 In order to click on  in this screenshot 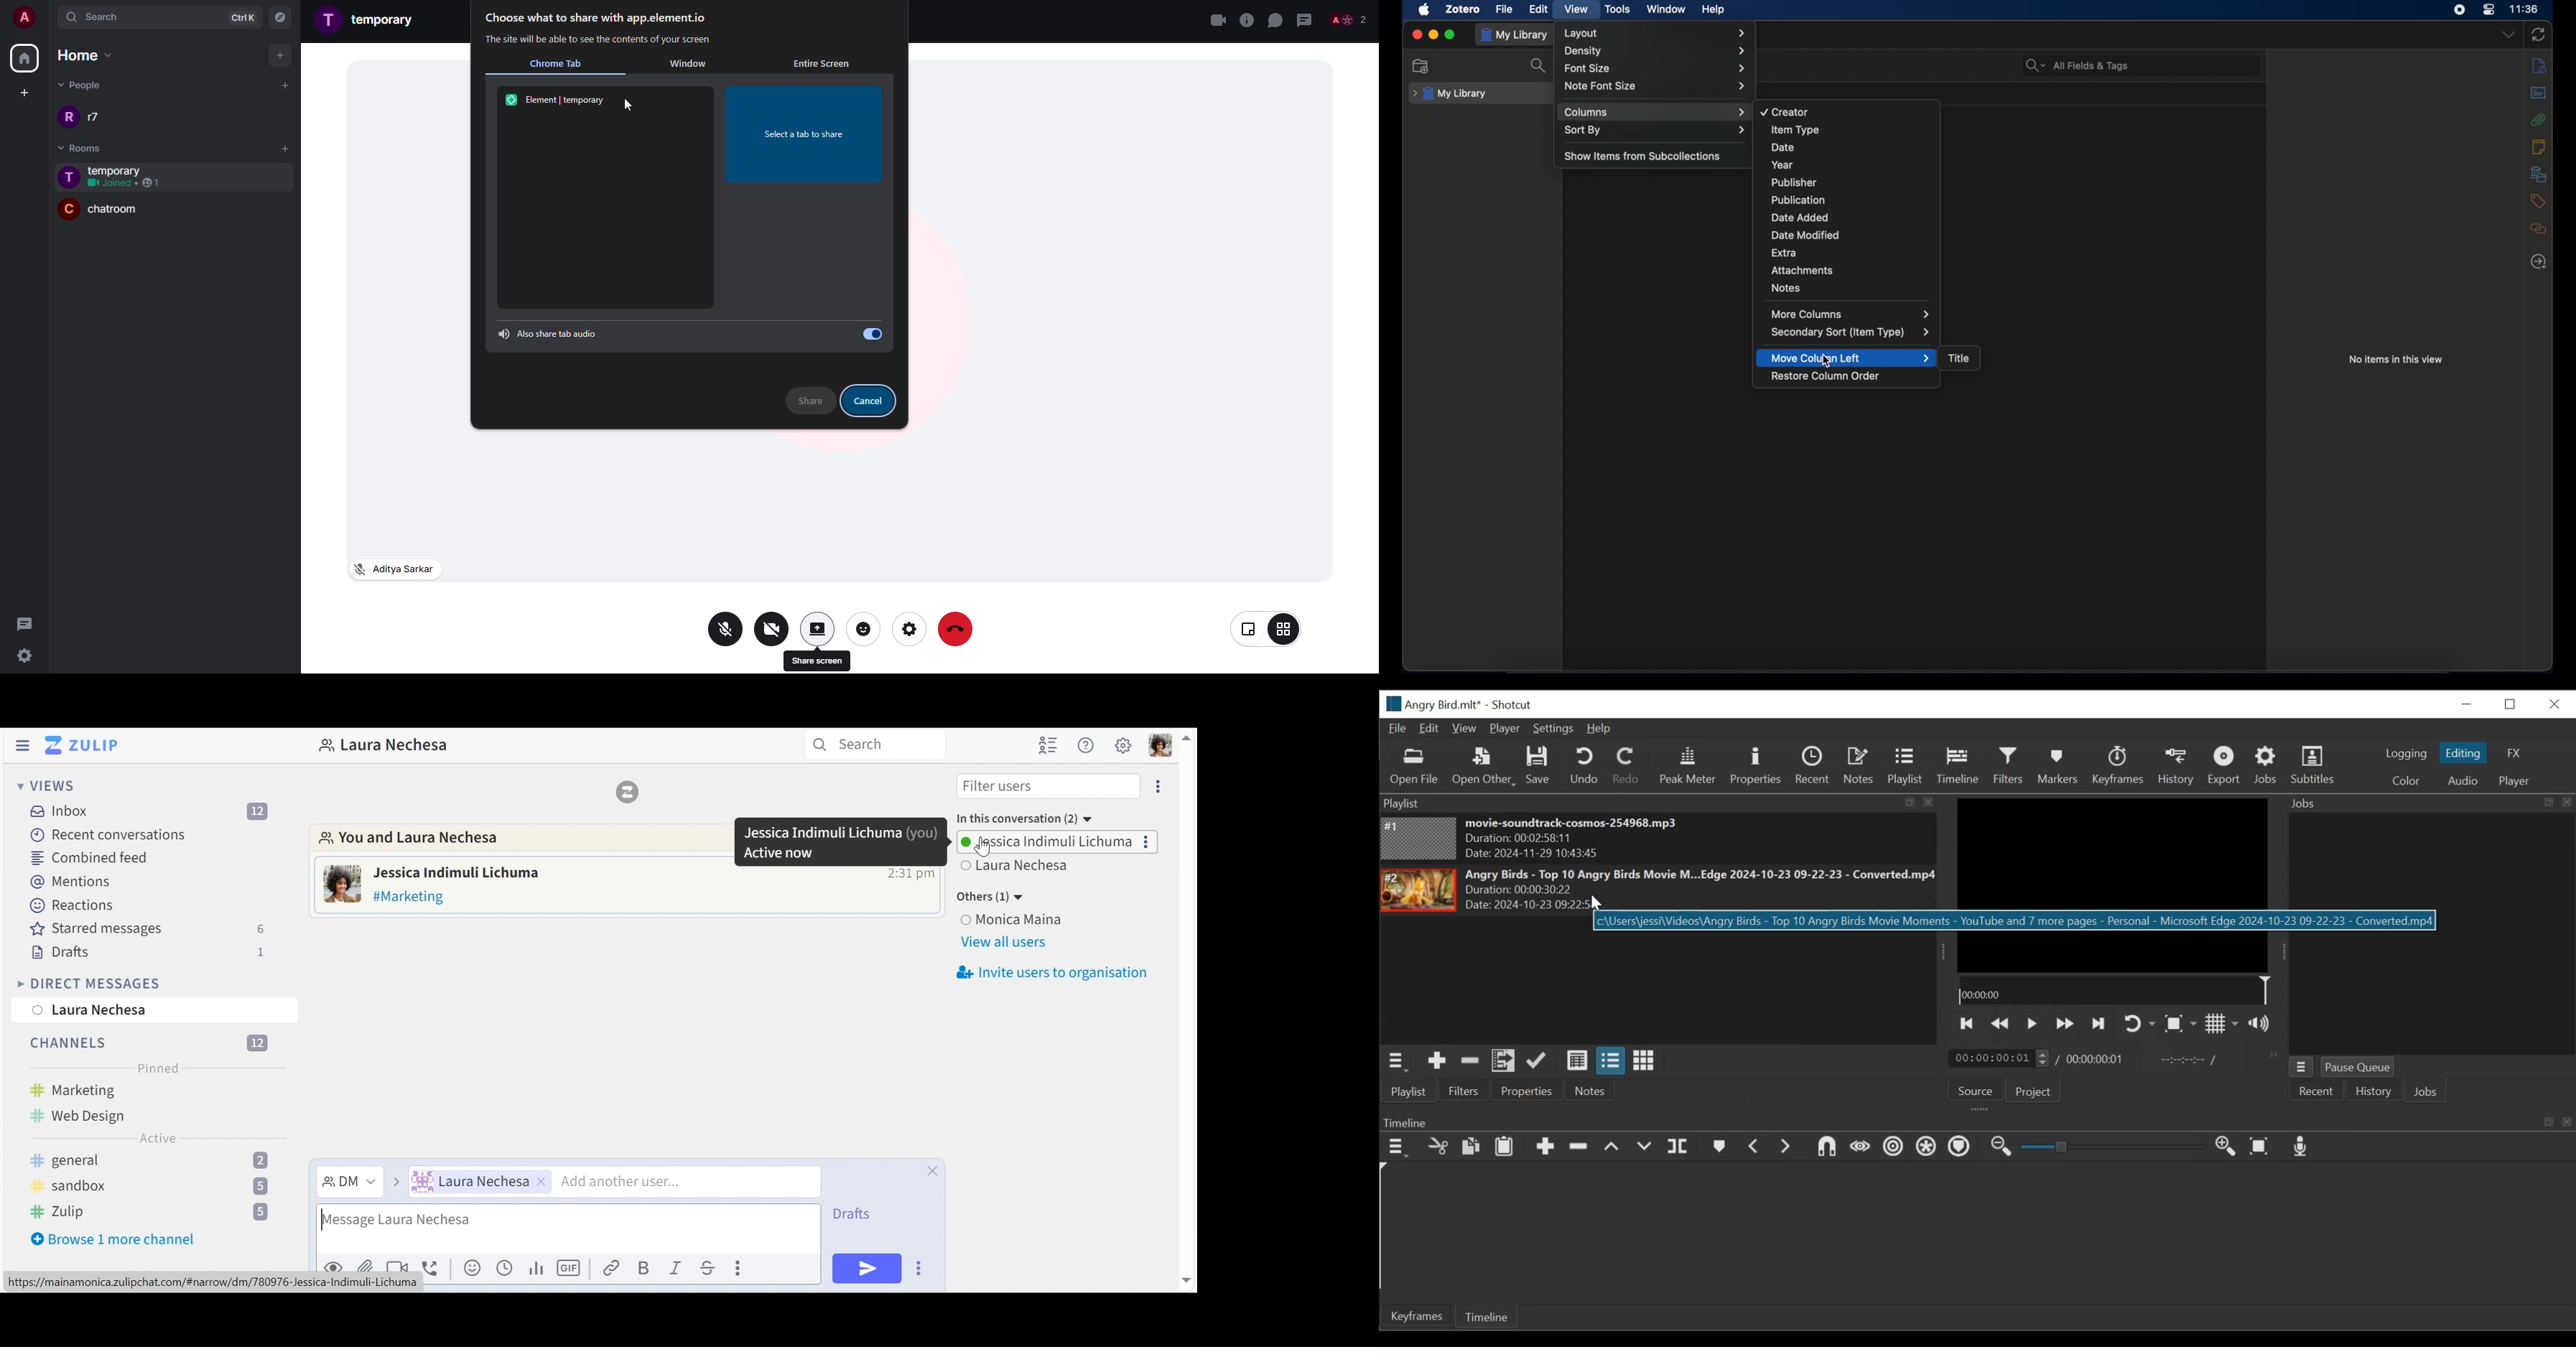, I will do `click(1656, 52)`.